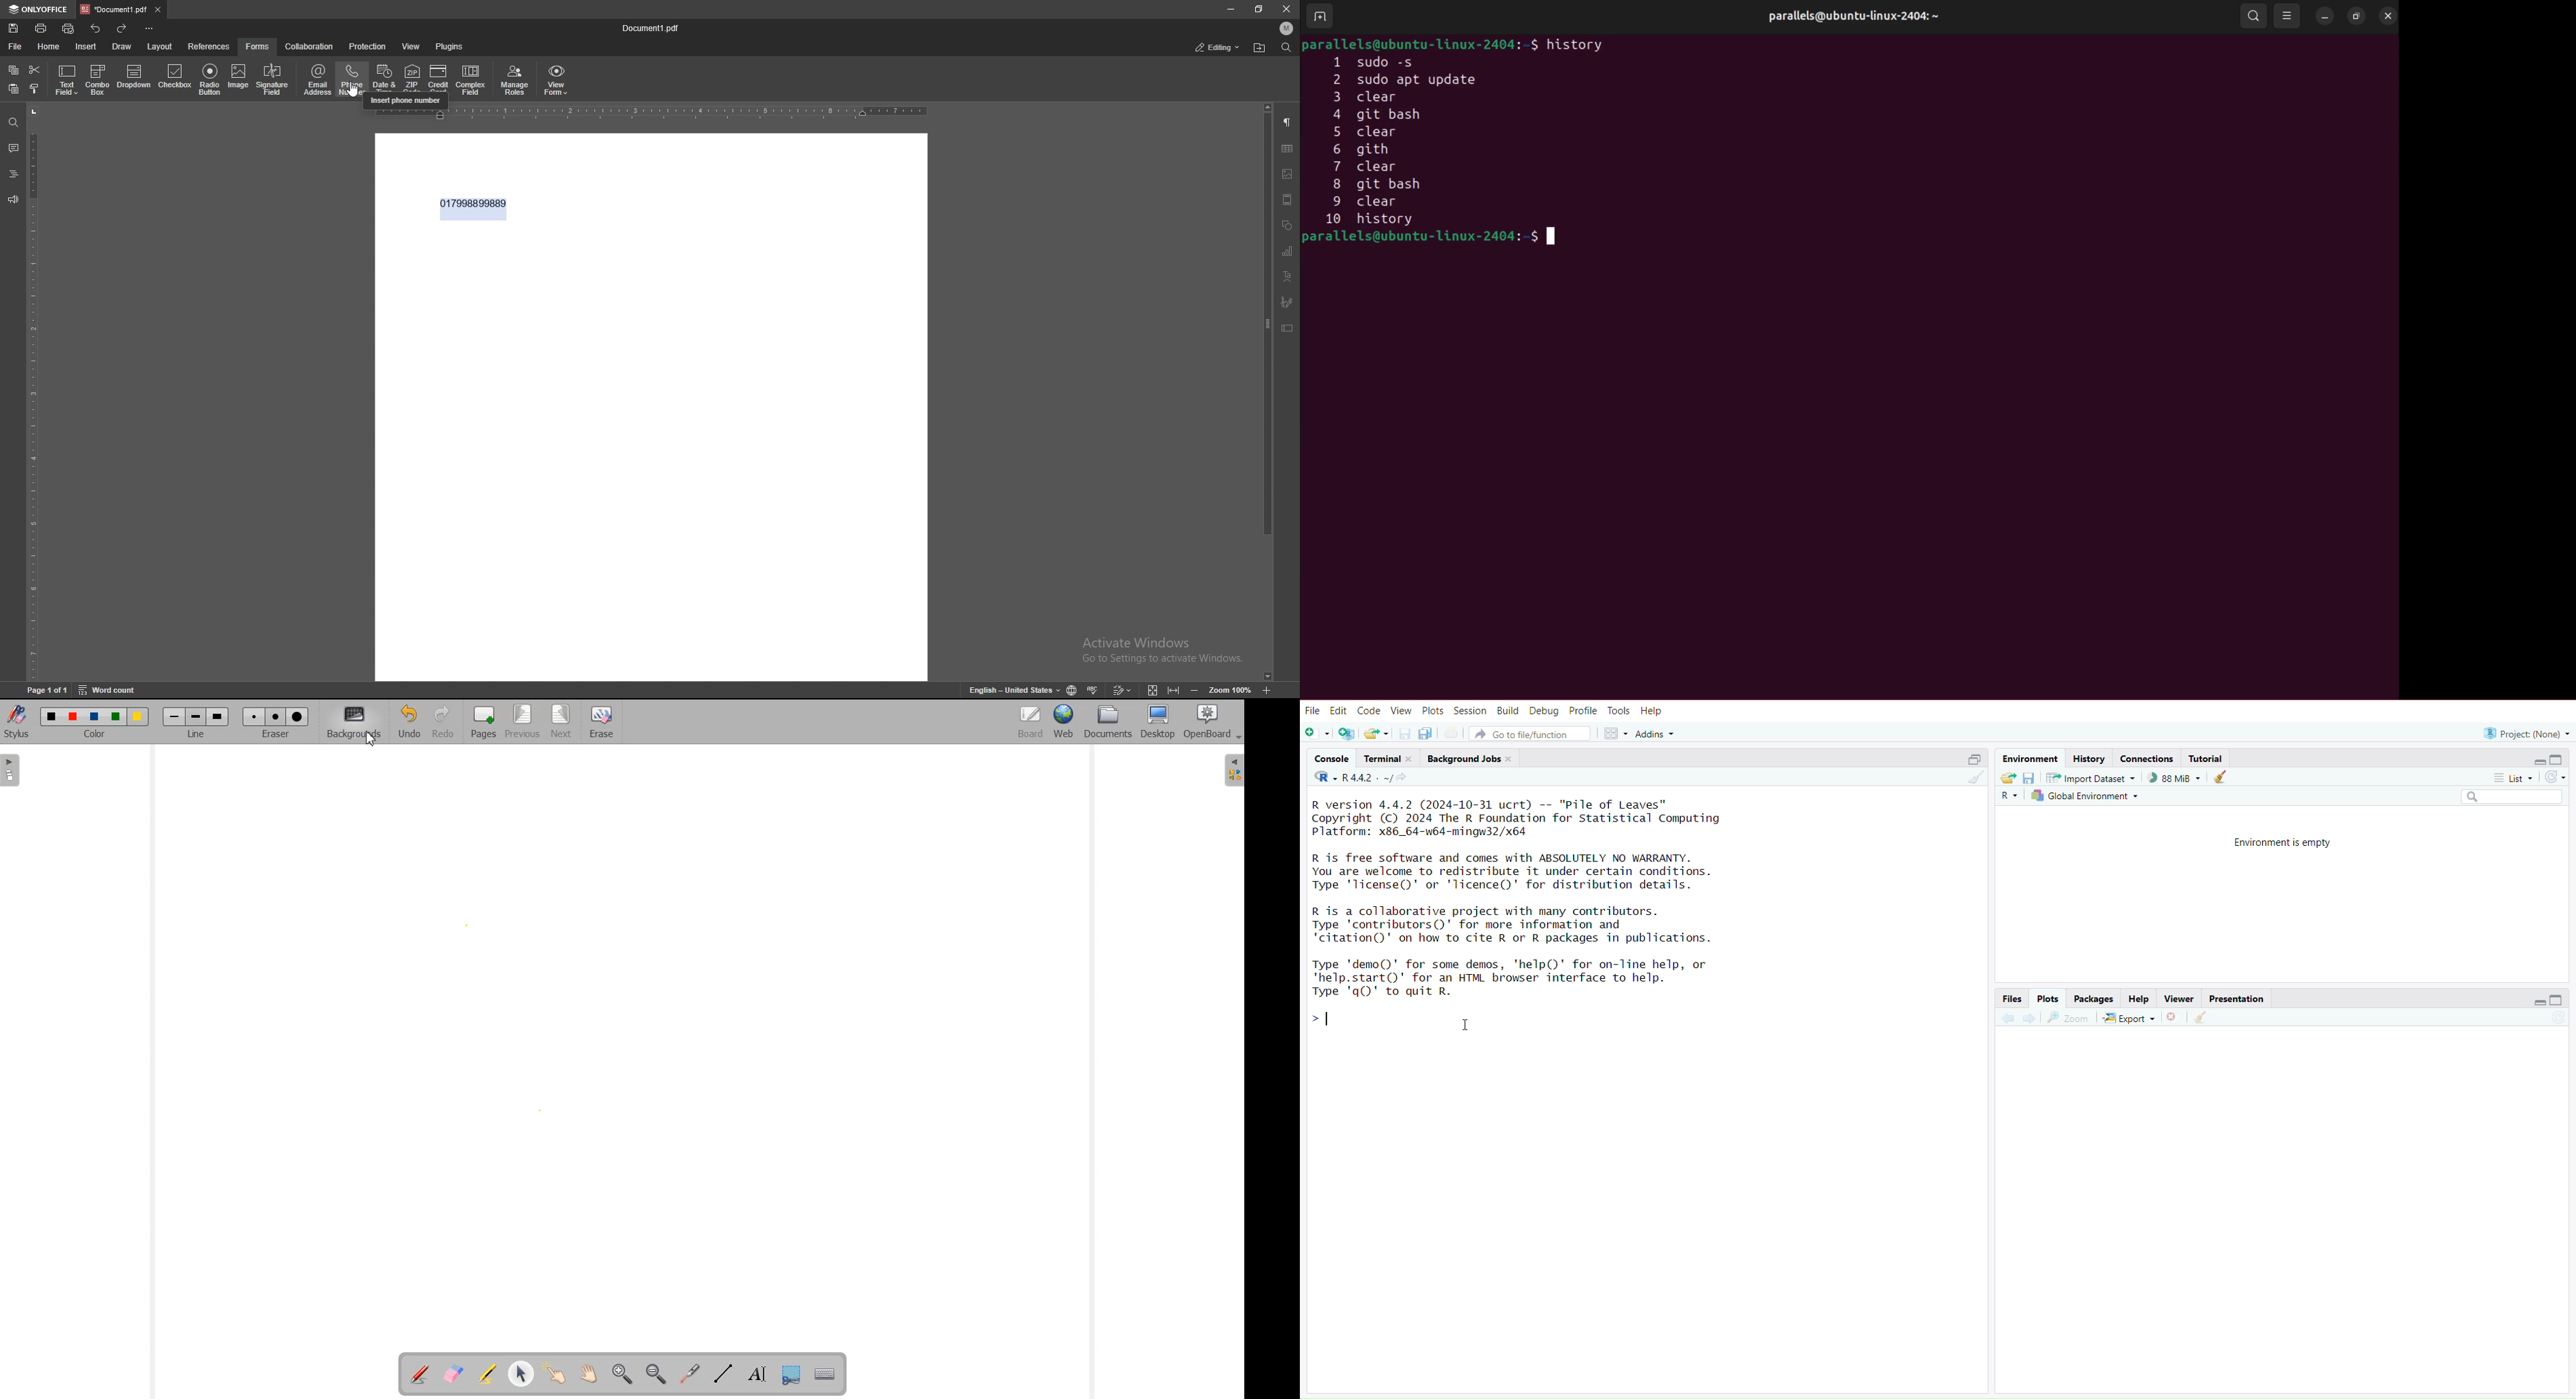 The height and width of the screenshot is (1400, 2576). I want to click on Hide, so click(2539, 1000).